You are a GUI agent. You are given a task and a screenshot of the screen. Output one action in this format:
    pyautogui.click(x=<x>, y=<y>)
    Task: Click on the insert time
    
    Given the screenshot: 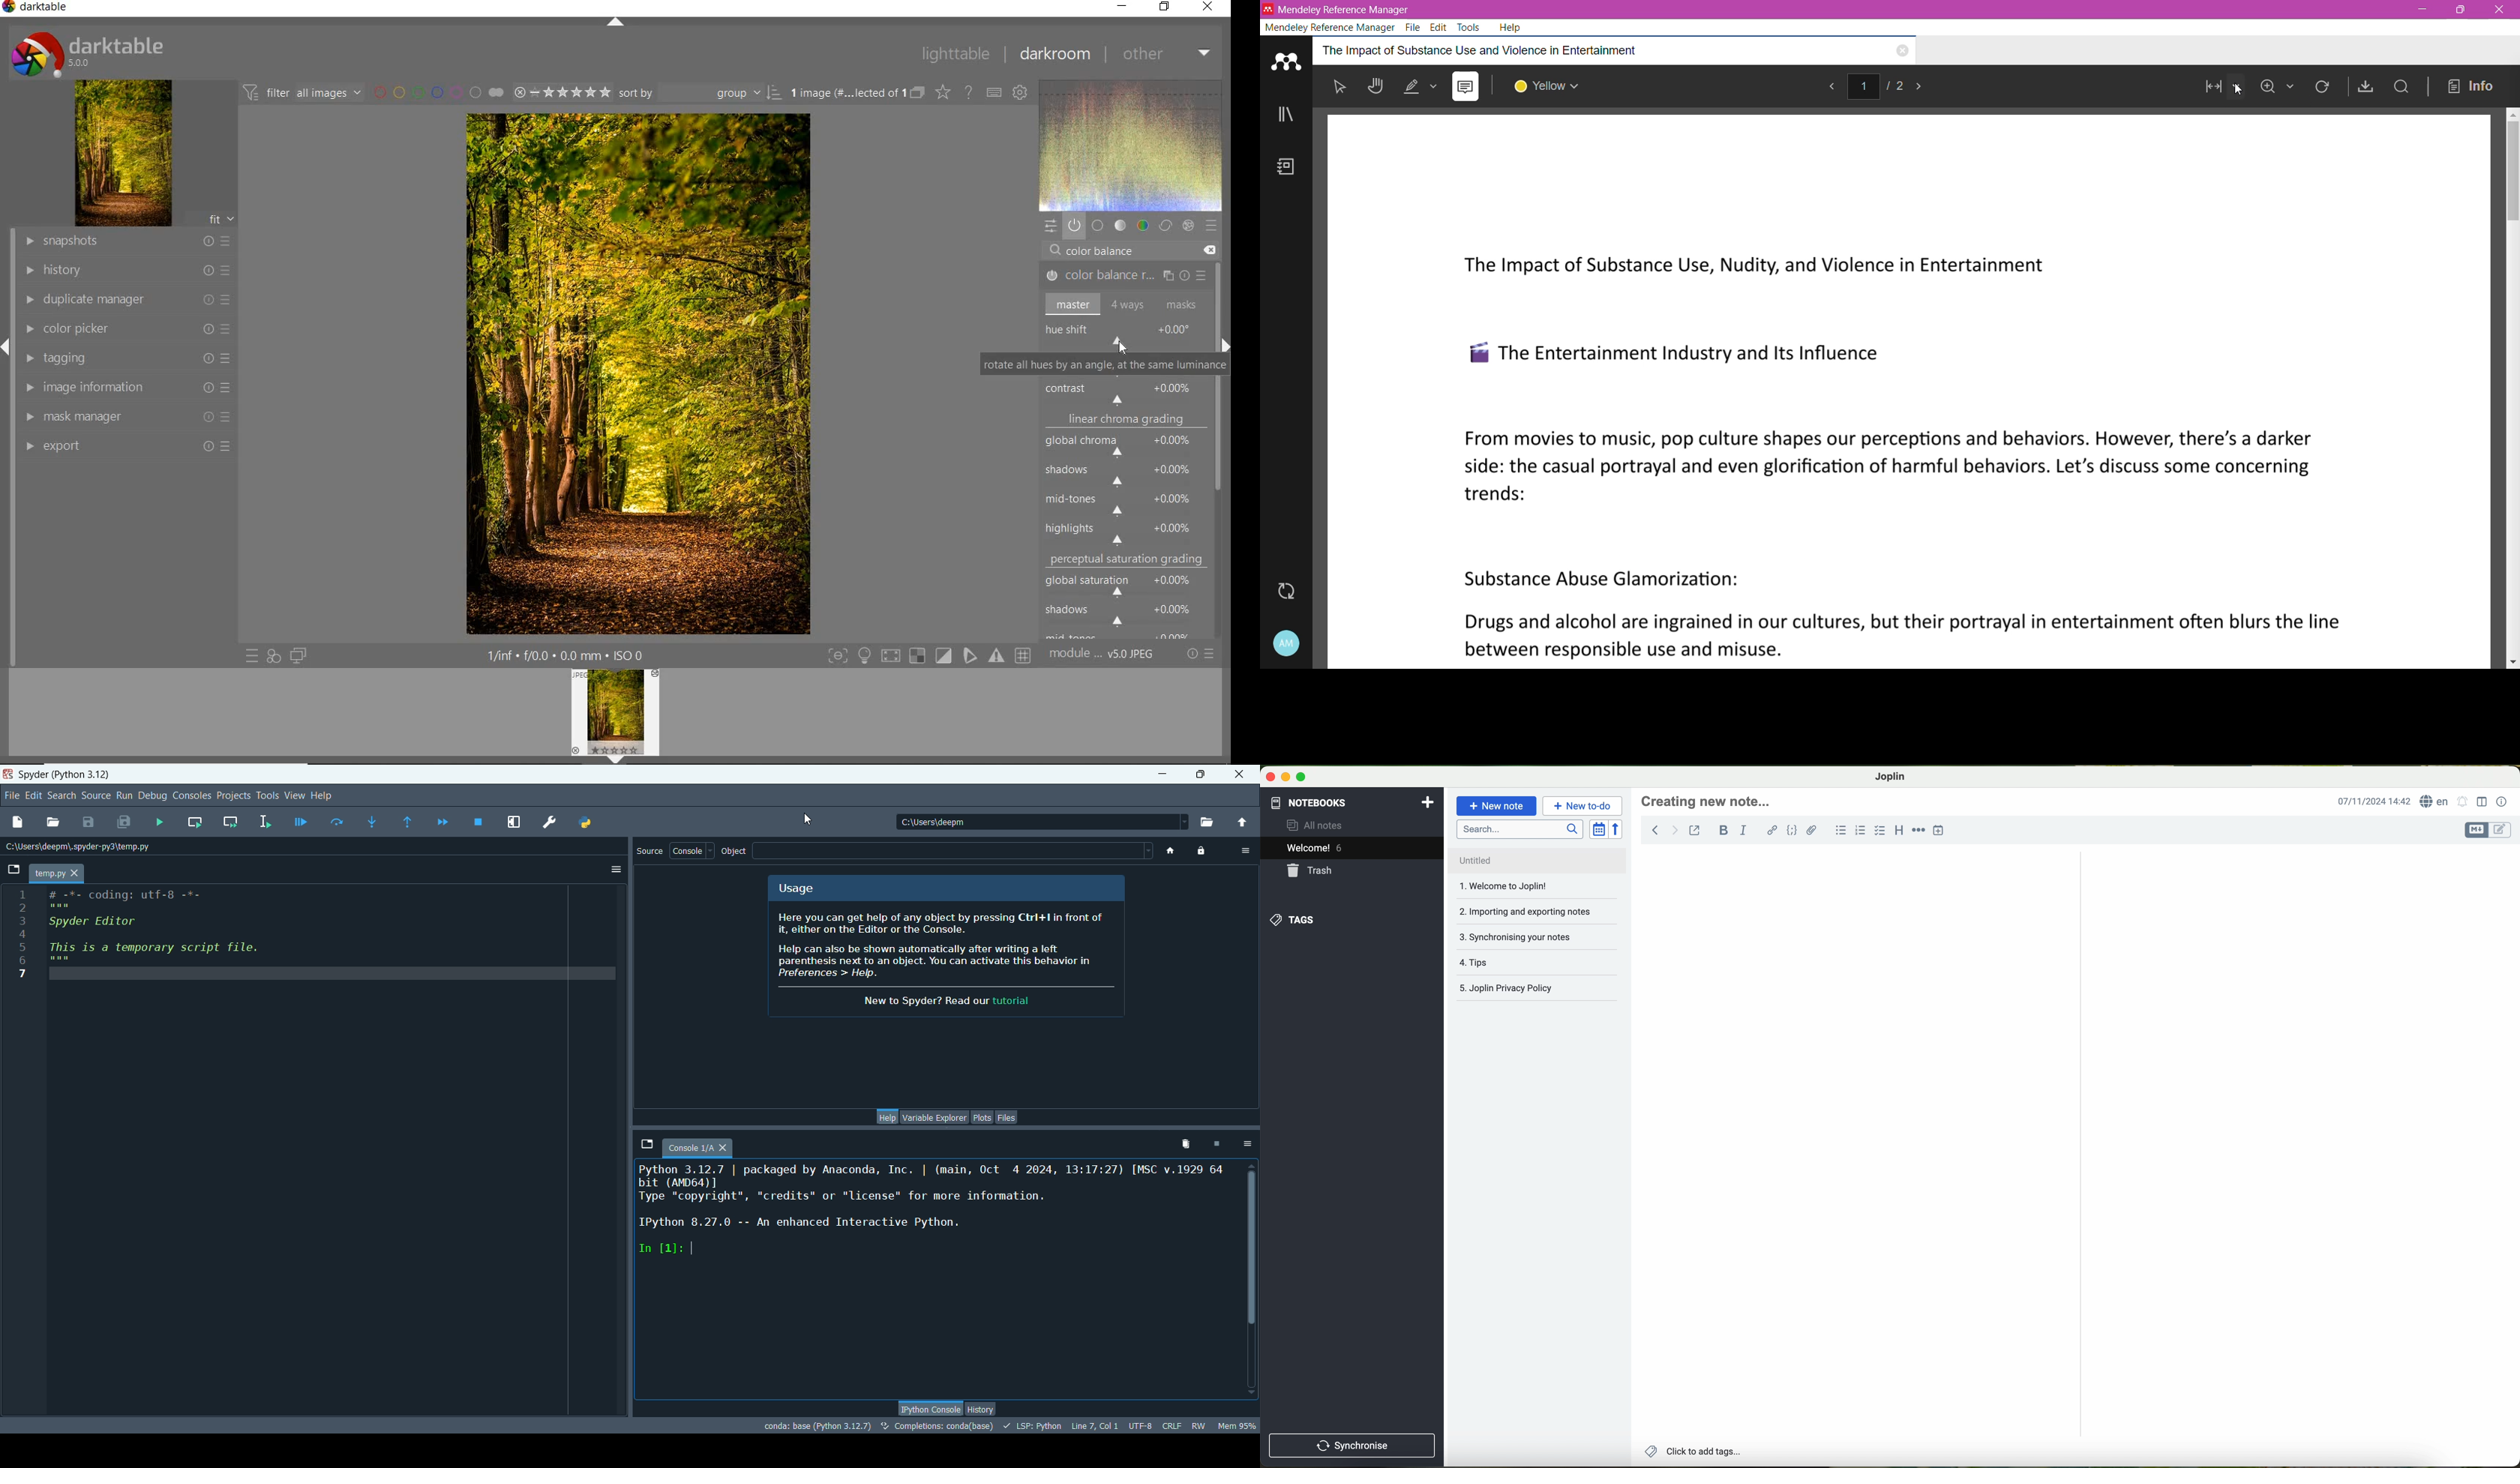 What is the action you would take?
    pyautogui.click(x=1941, y=830)
    